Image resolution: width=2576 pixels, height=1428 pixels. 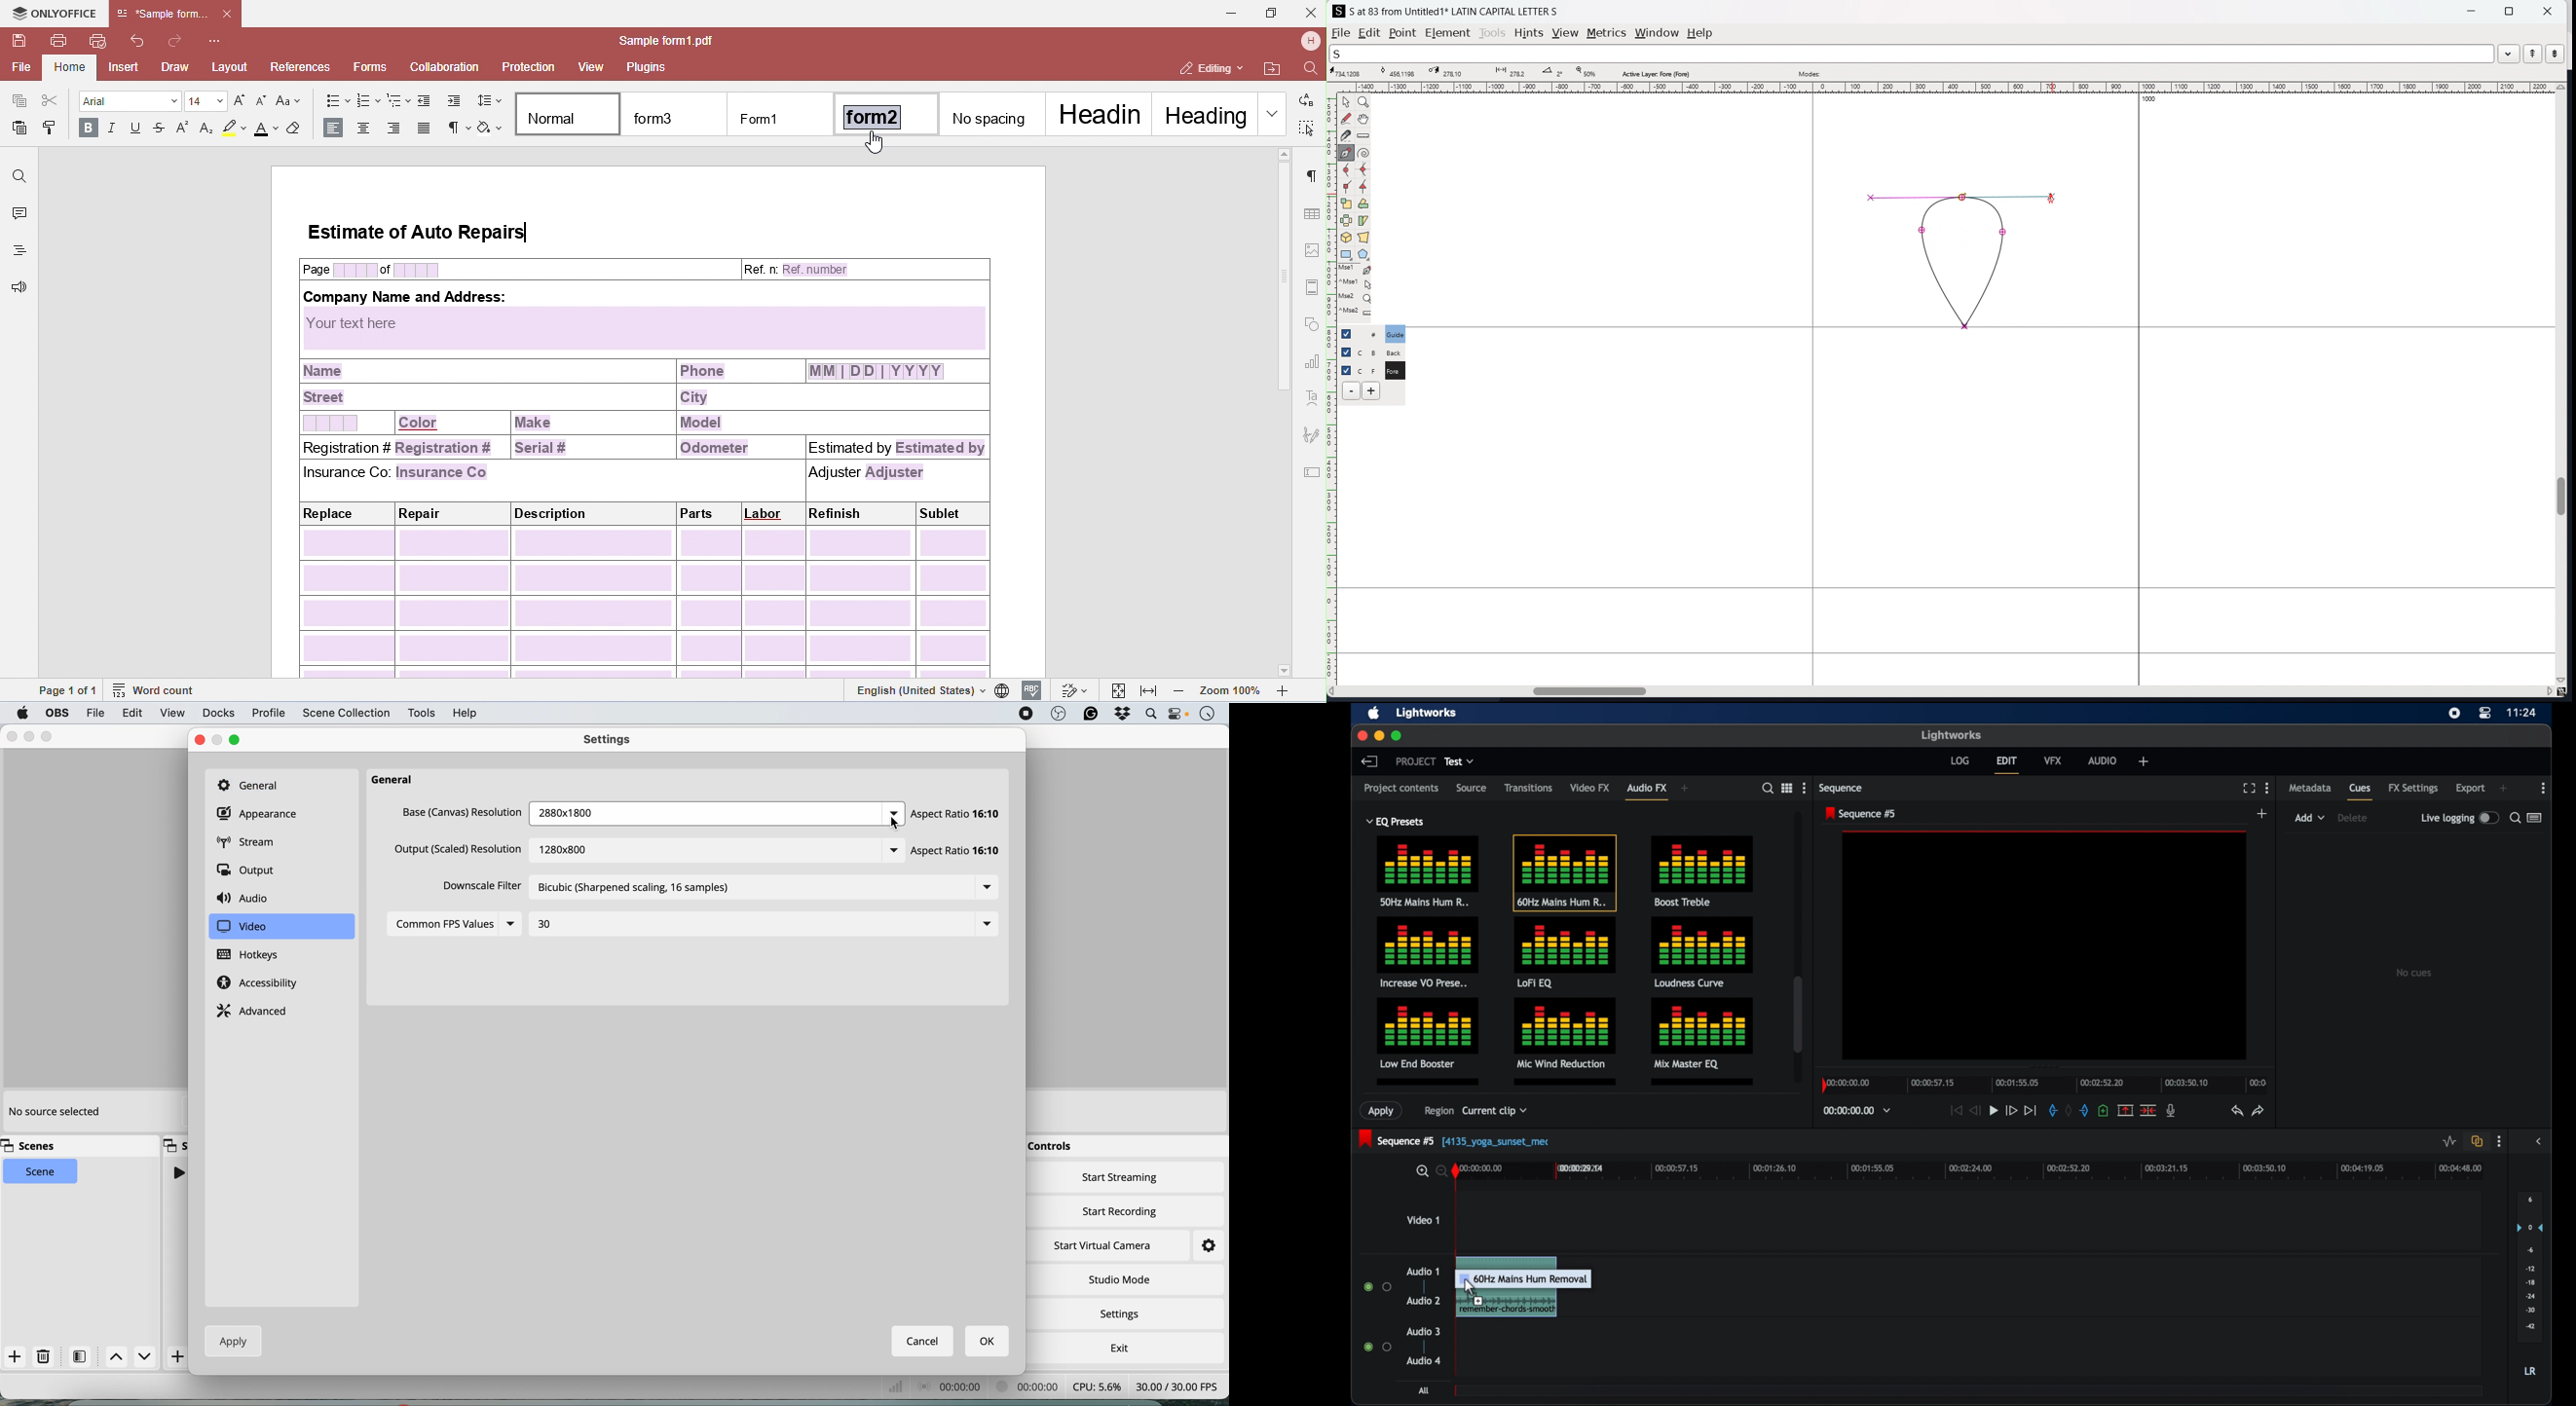 I want to click on audio 3, so click(x=1423, y=1332).